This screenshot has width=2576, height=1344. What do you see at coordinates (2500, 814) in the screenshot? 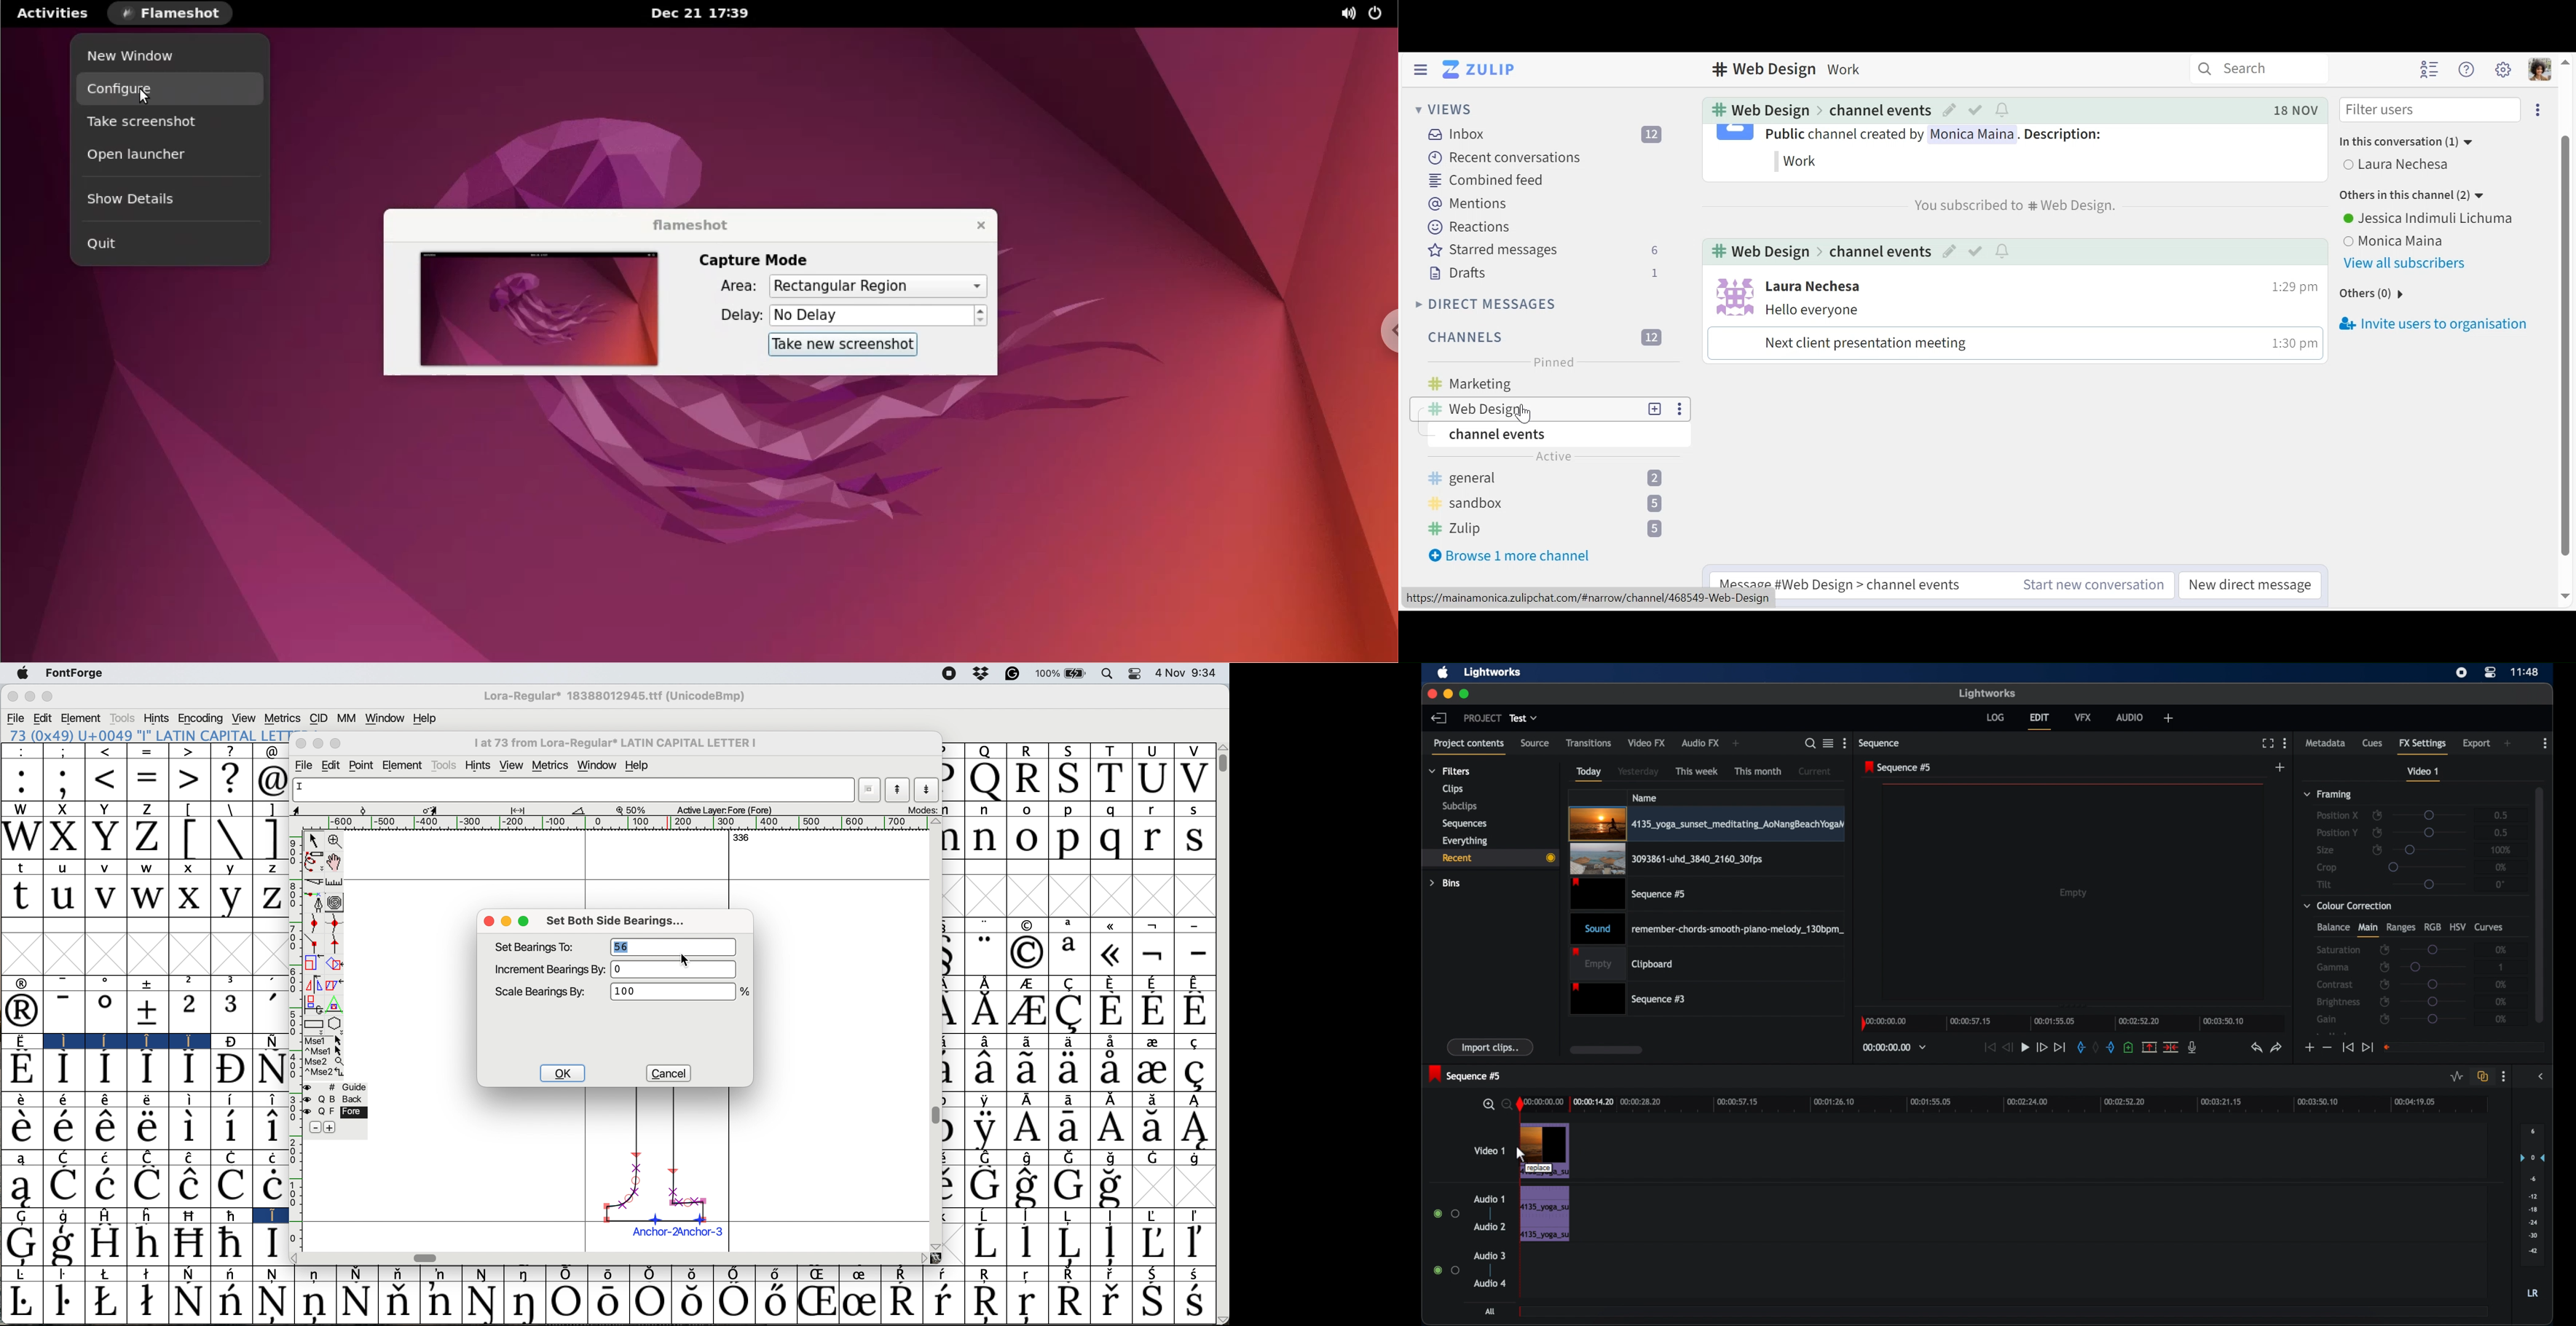
I see `0.5` at bounding box center [2500, 814].